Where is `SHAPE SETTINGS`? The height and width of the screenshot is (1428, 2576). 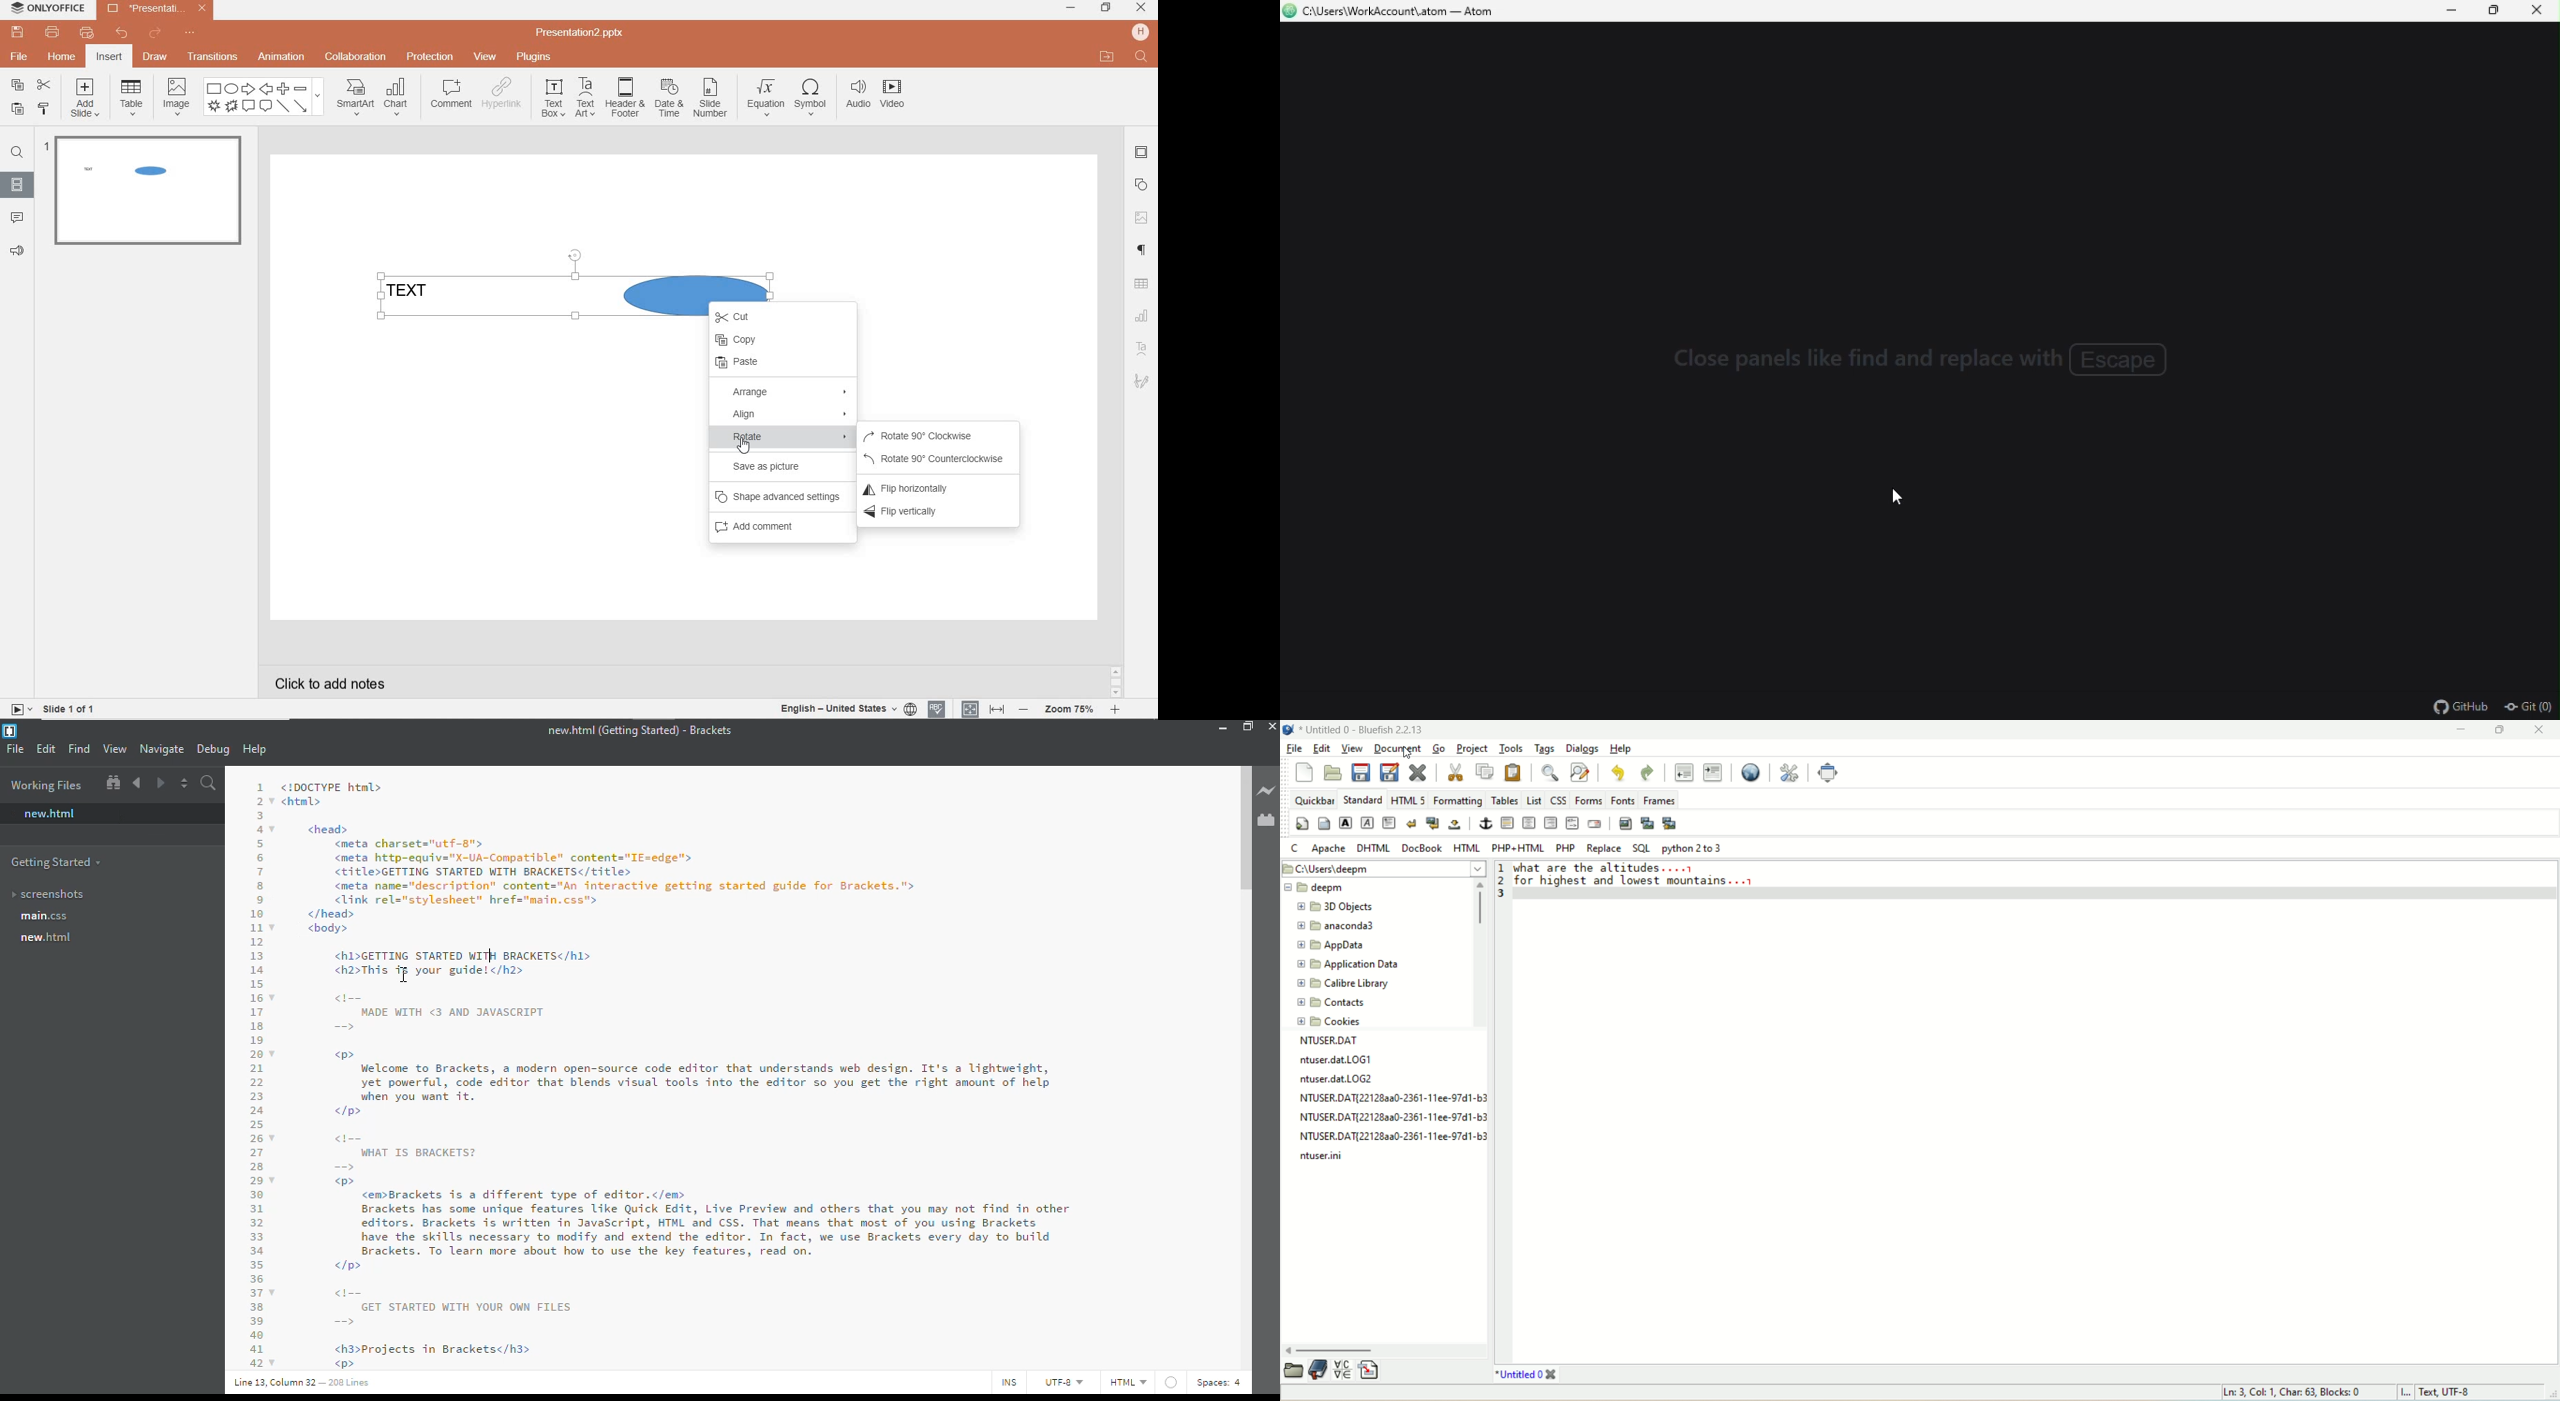
SHAPE SETTINGS is located at coordinates (1143, 183).